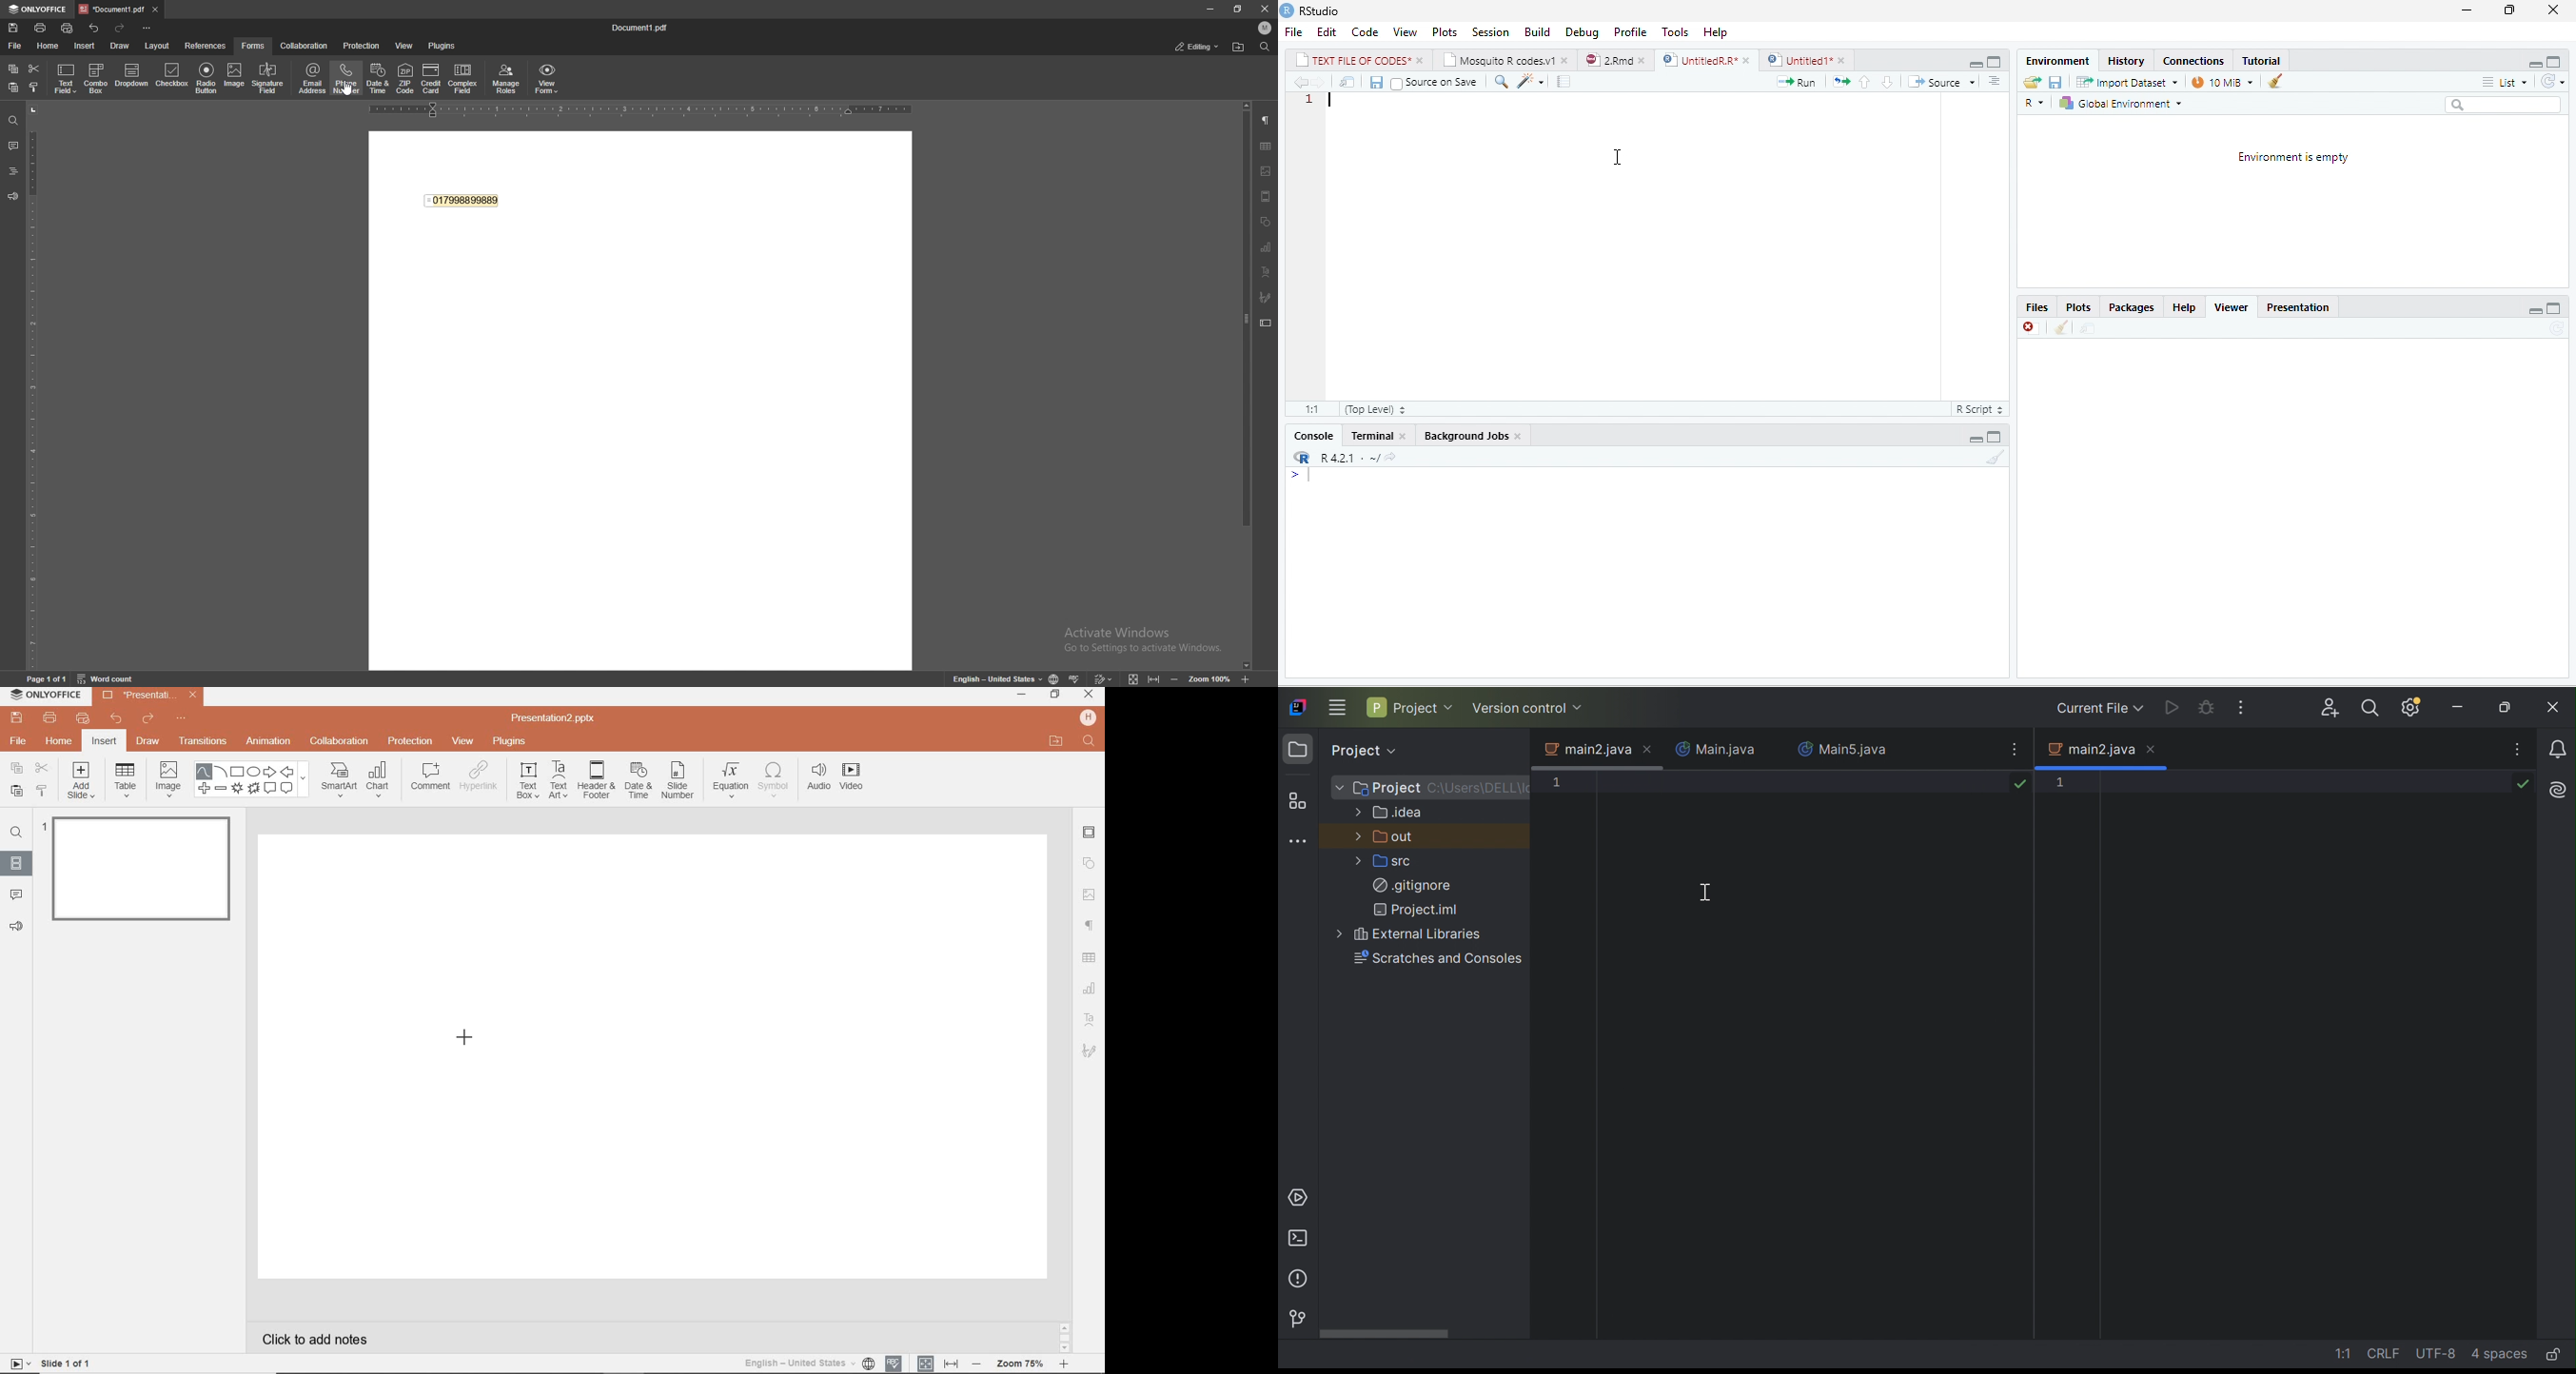  Describe the element at coordinates (1331, 101) in the screenshot. I see `typing` at that location.